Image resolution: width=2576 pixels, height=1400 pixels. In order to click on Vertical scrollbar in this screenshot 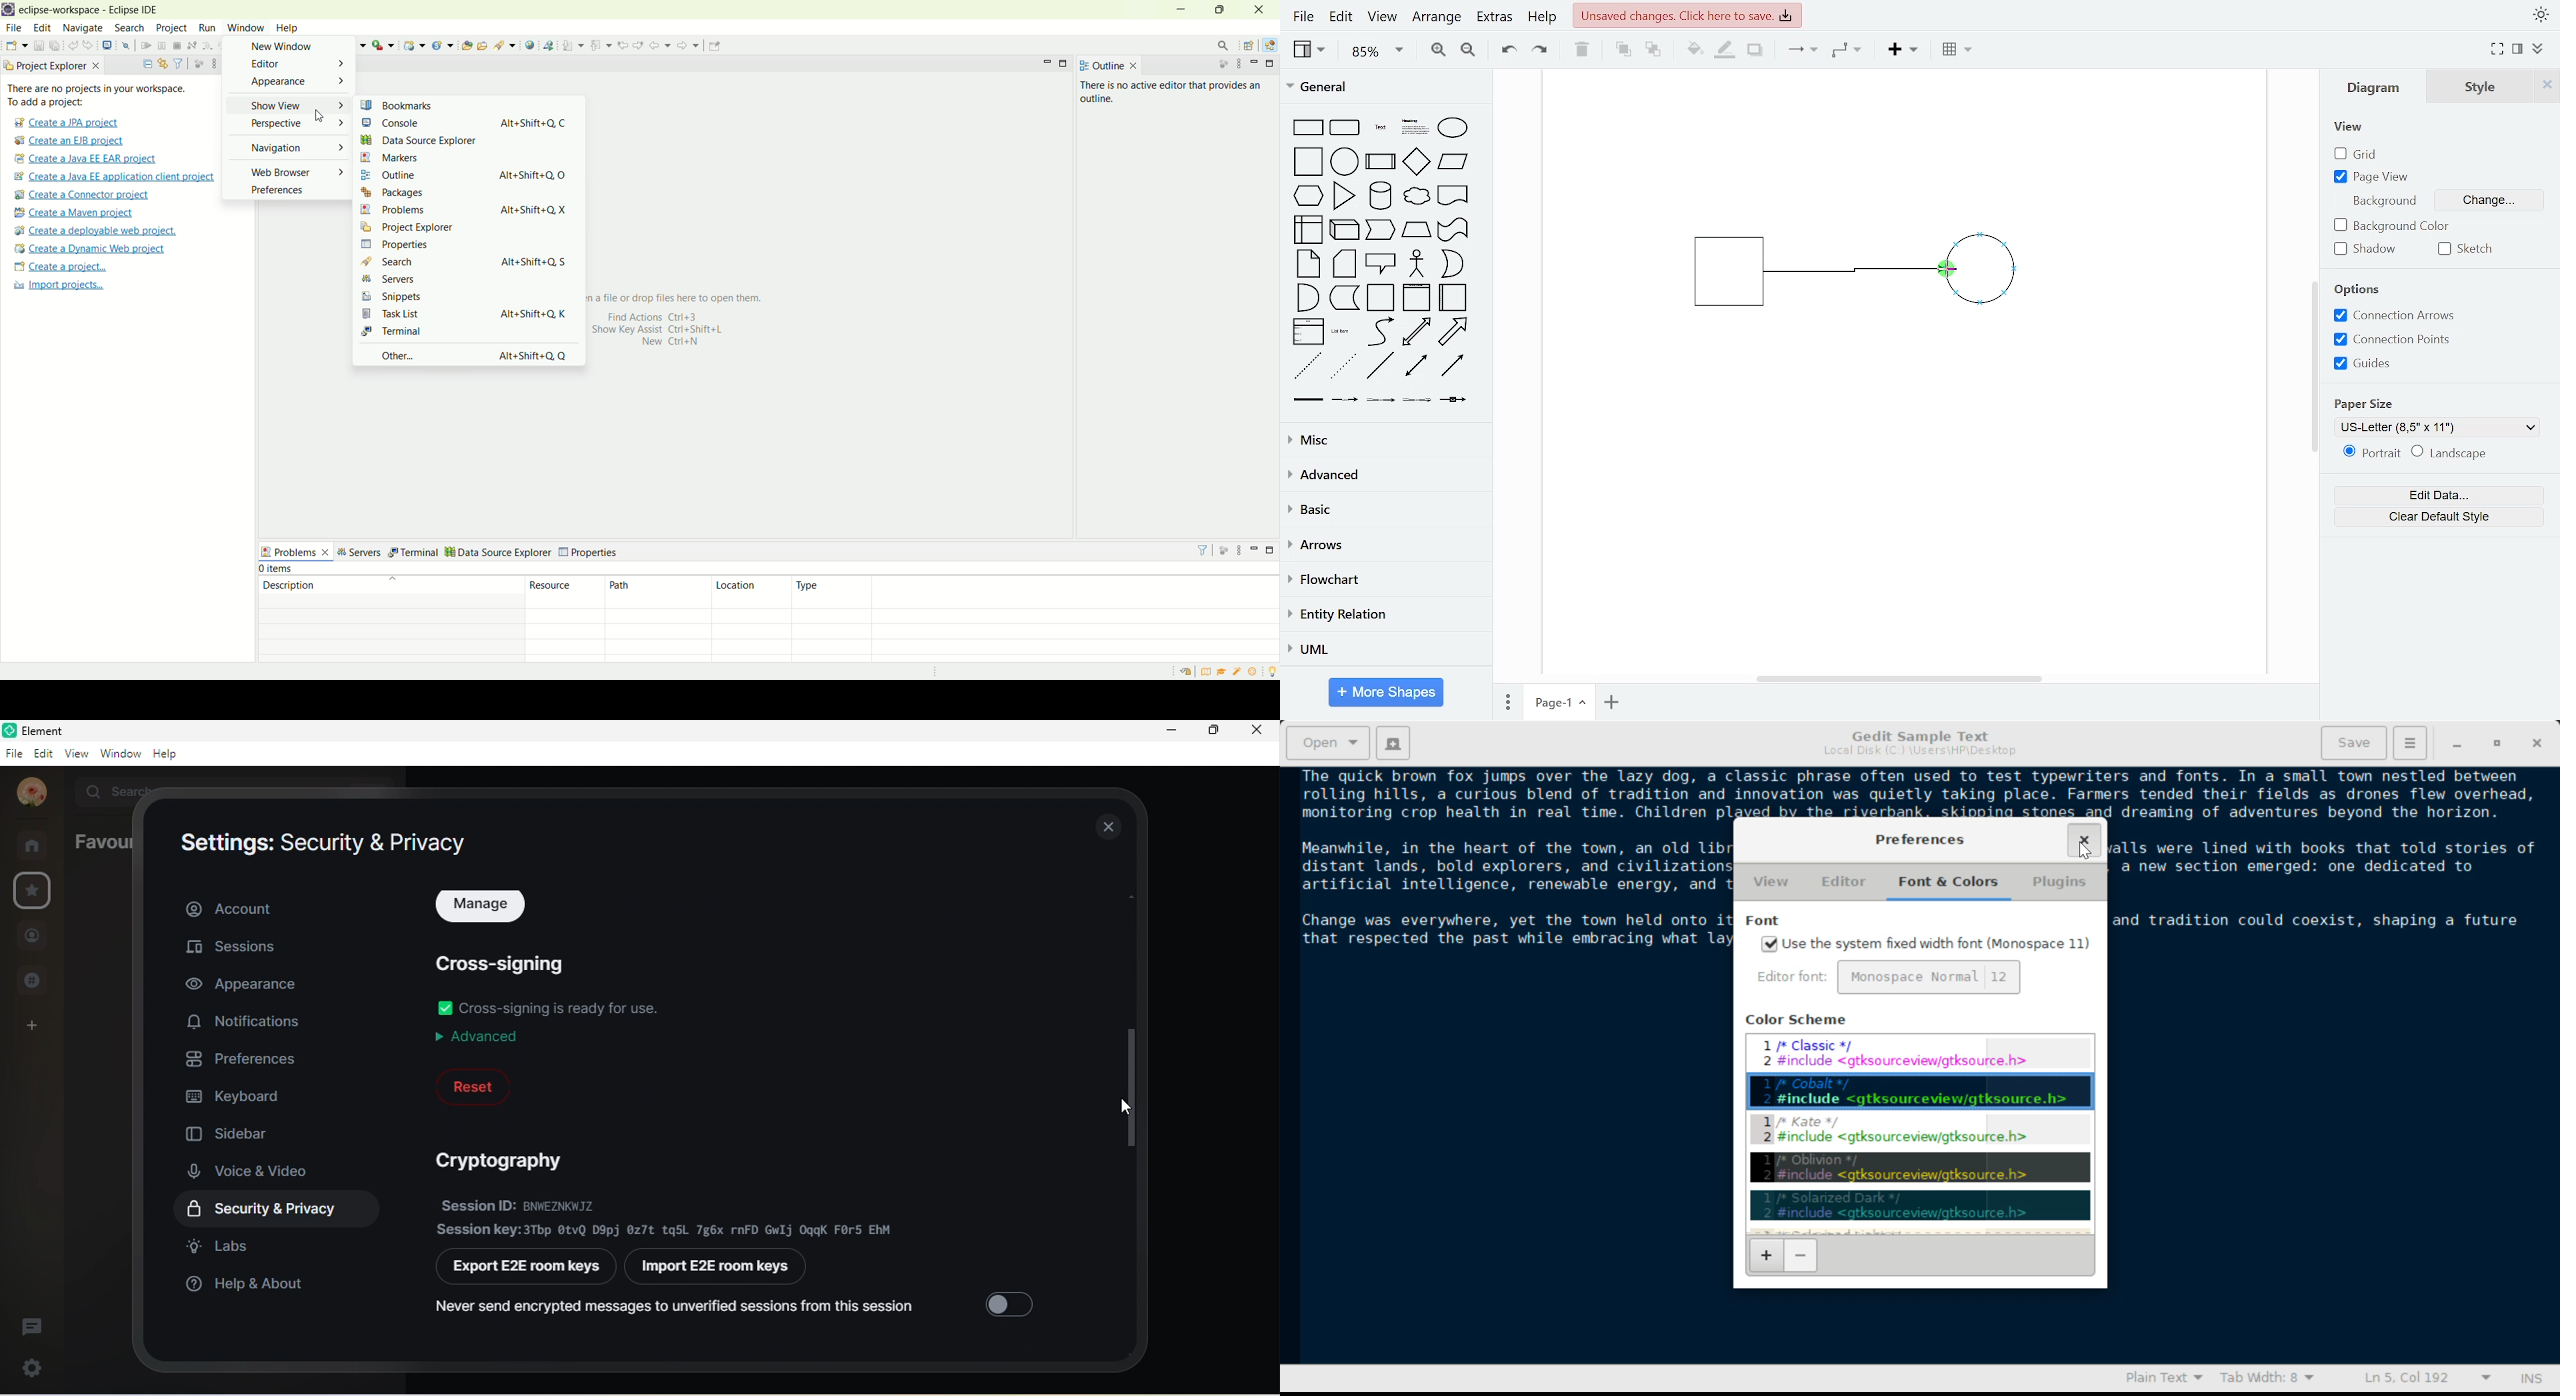, I will do `click(2317, 369)`.